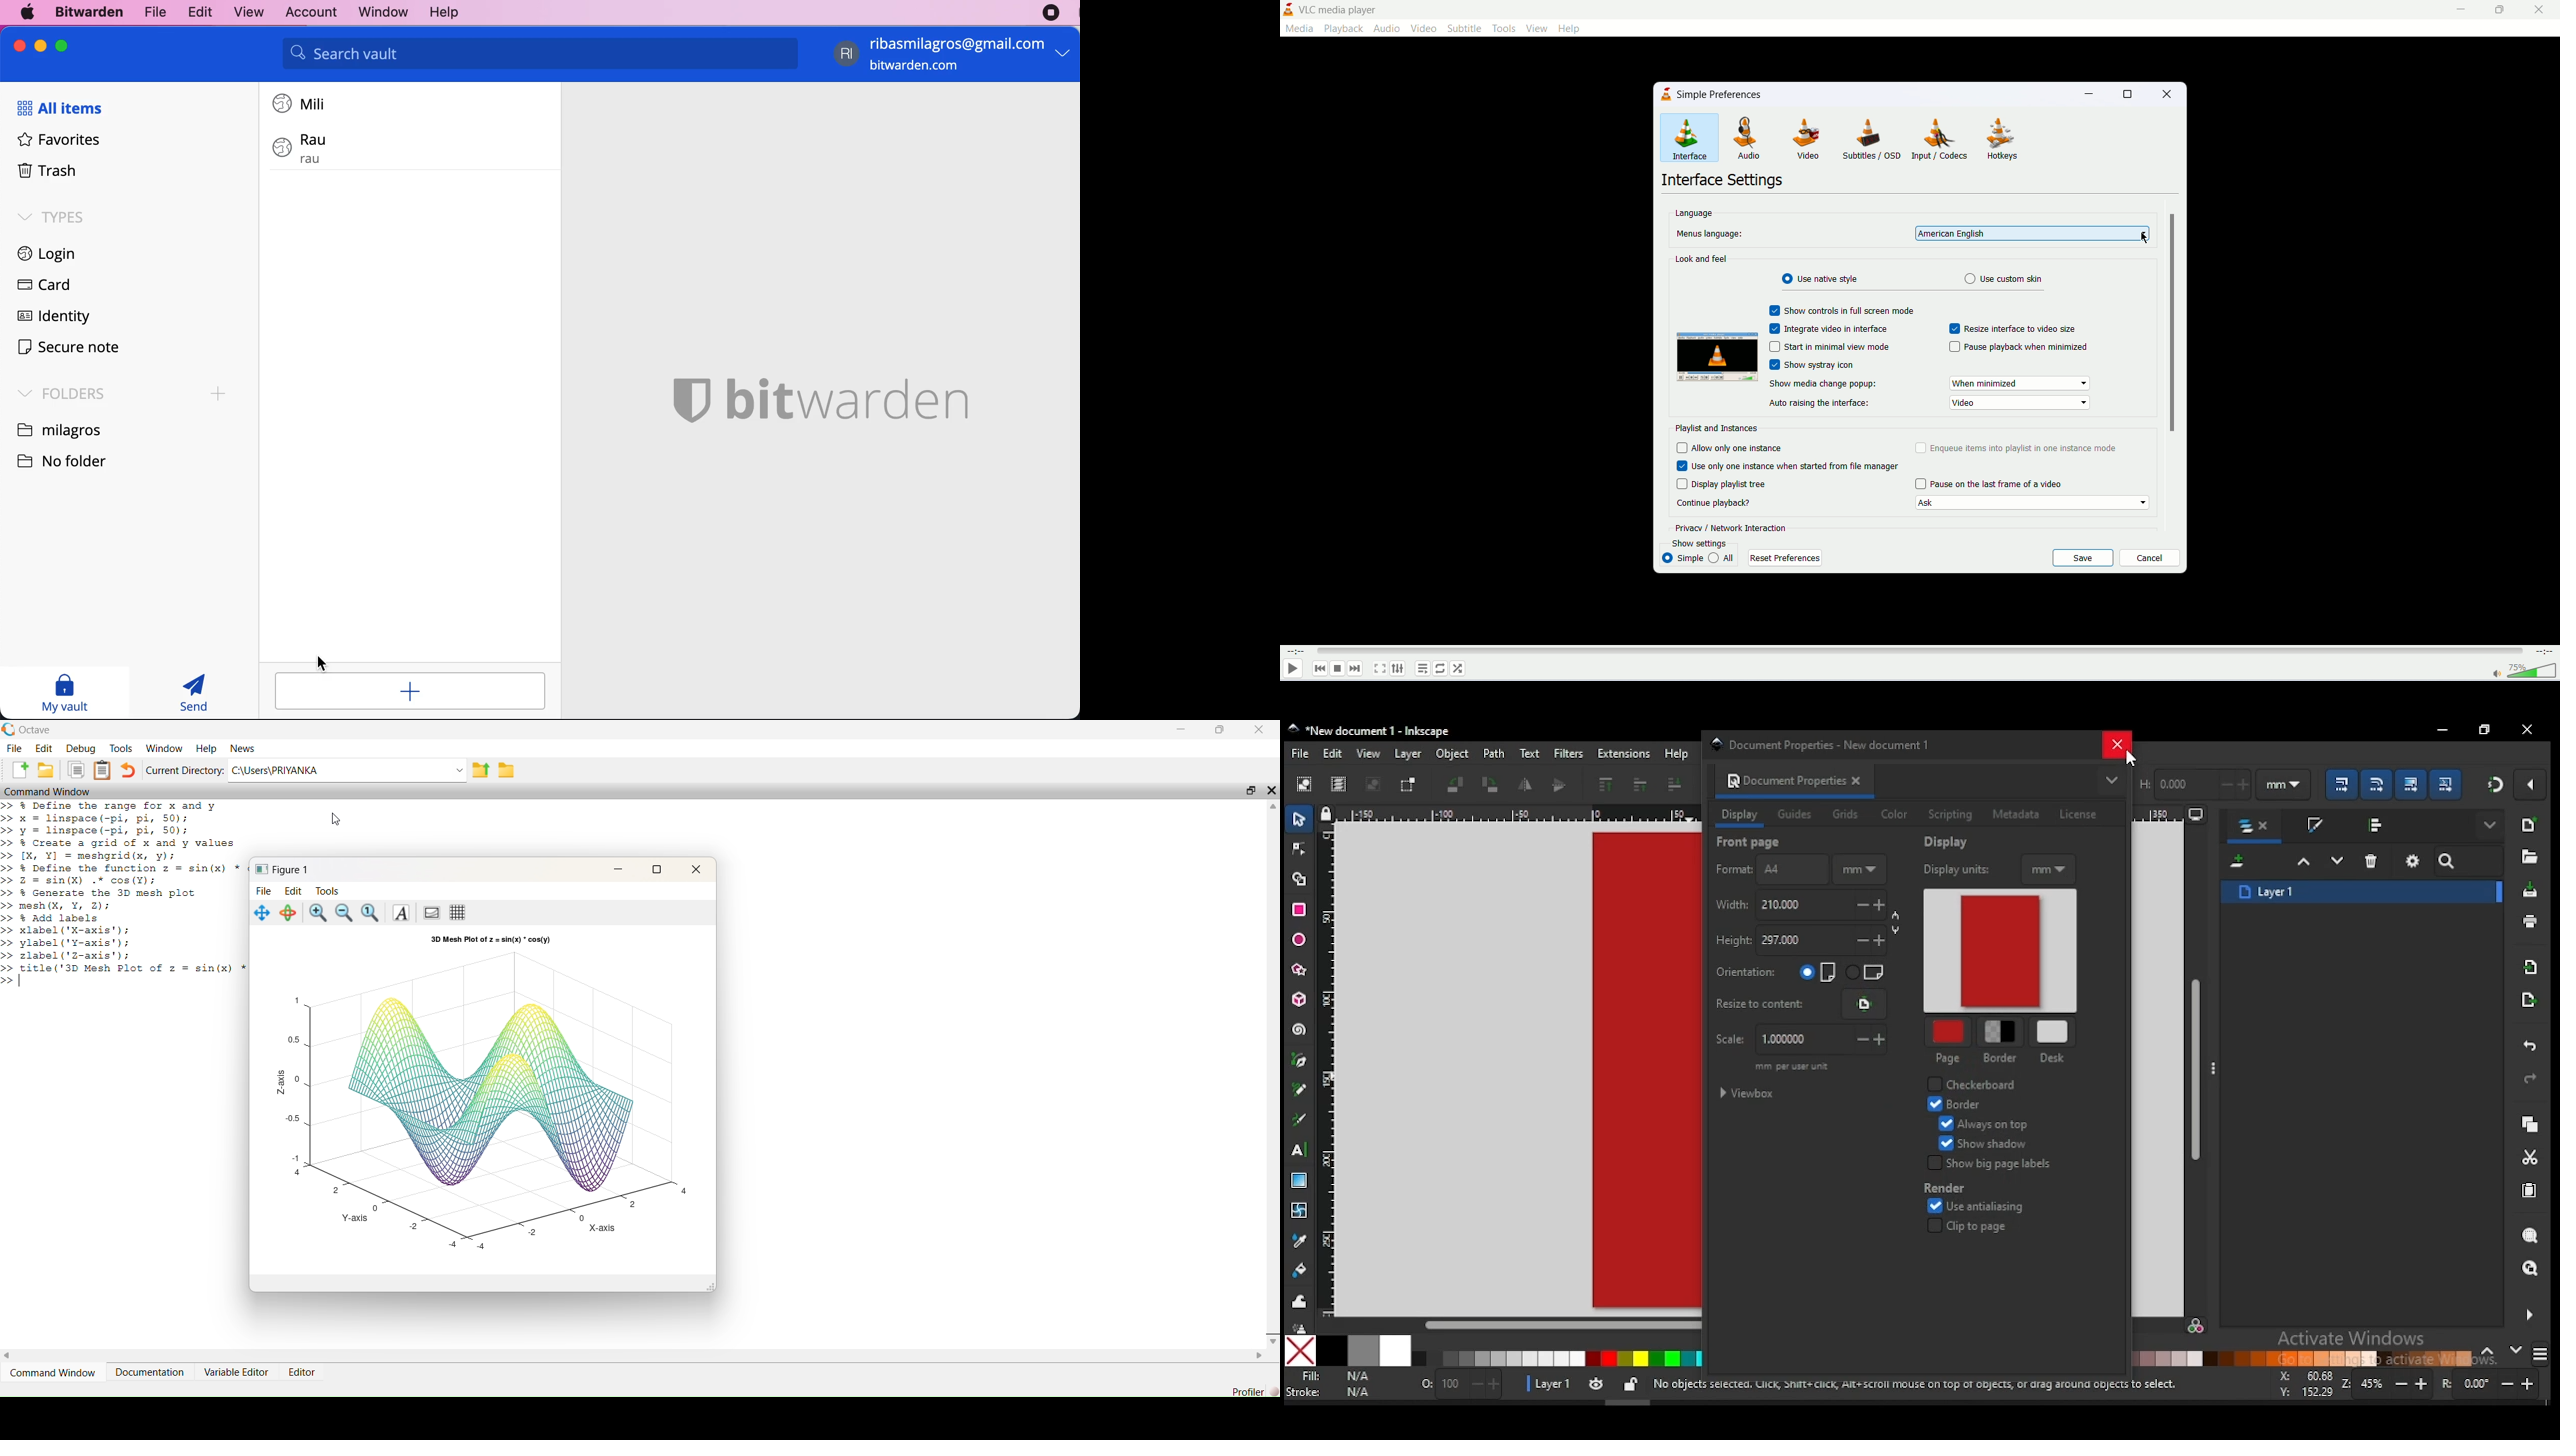 This screenshot has height=1456, width=2576. Describe the element at coordinates (657, 865) in the screenshot. I see `Maximize / Restore` at that location.